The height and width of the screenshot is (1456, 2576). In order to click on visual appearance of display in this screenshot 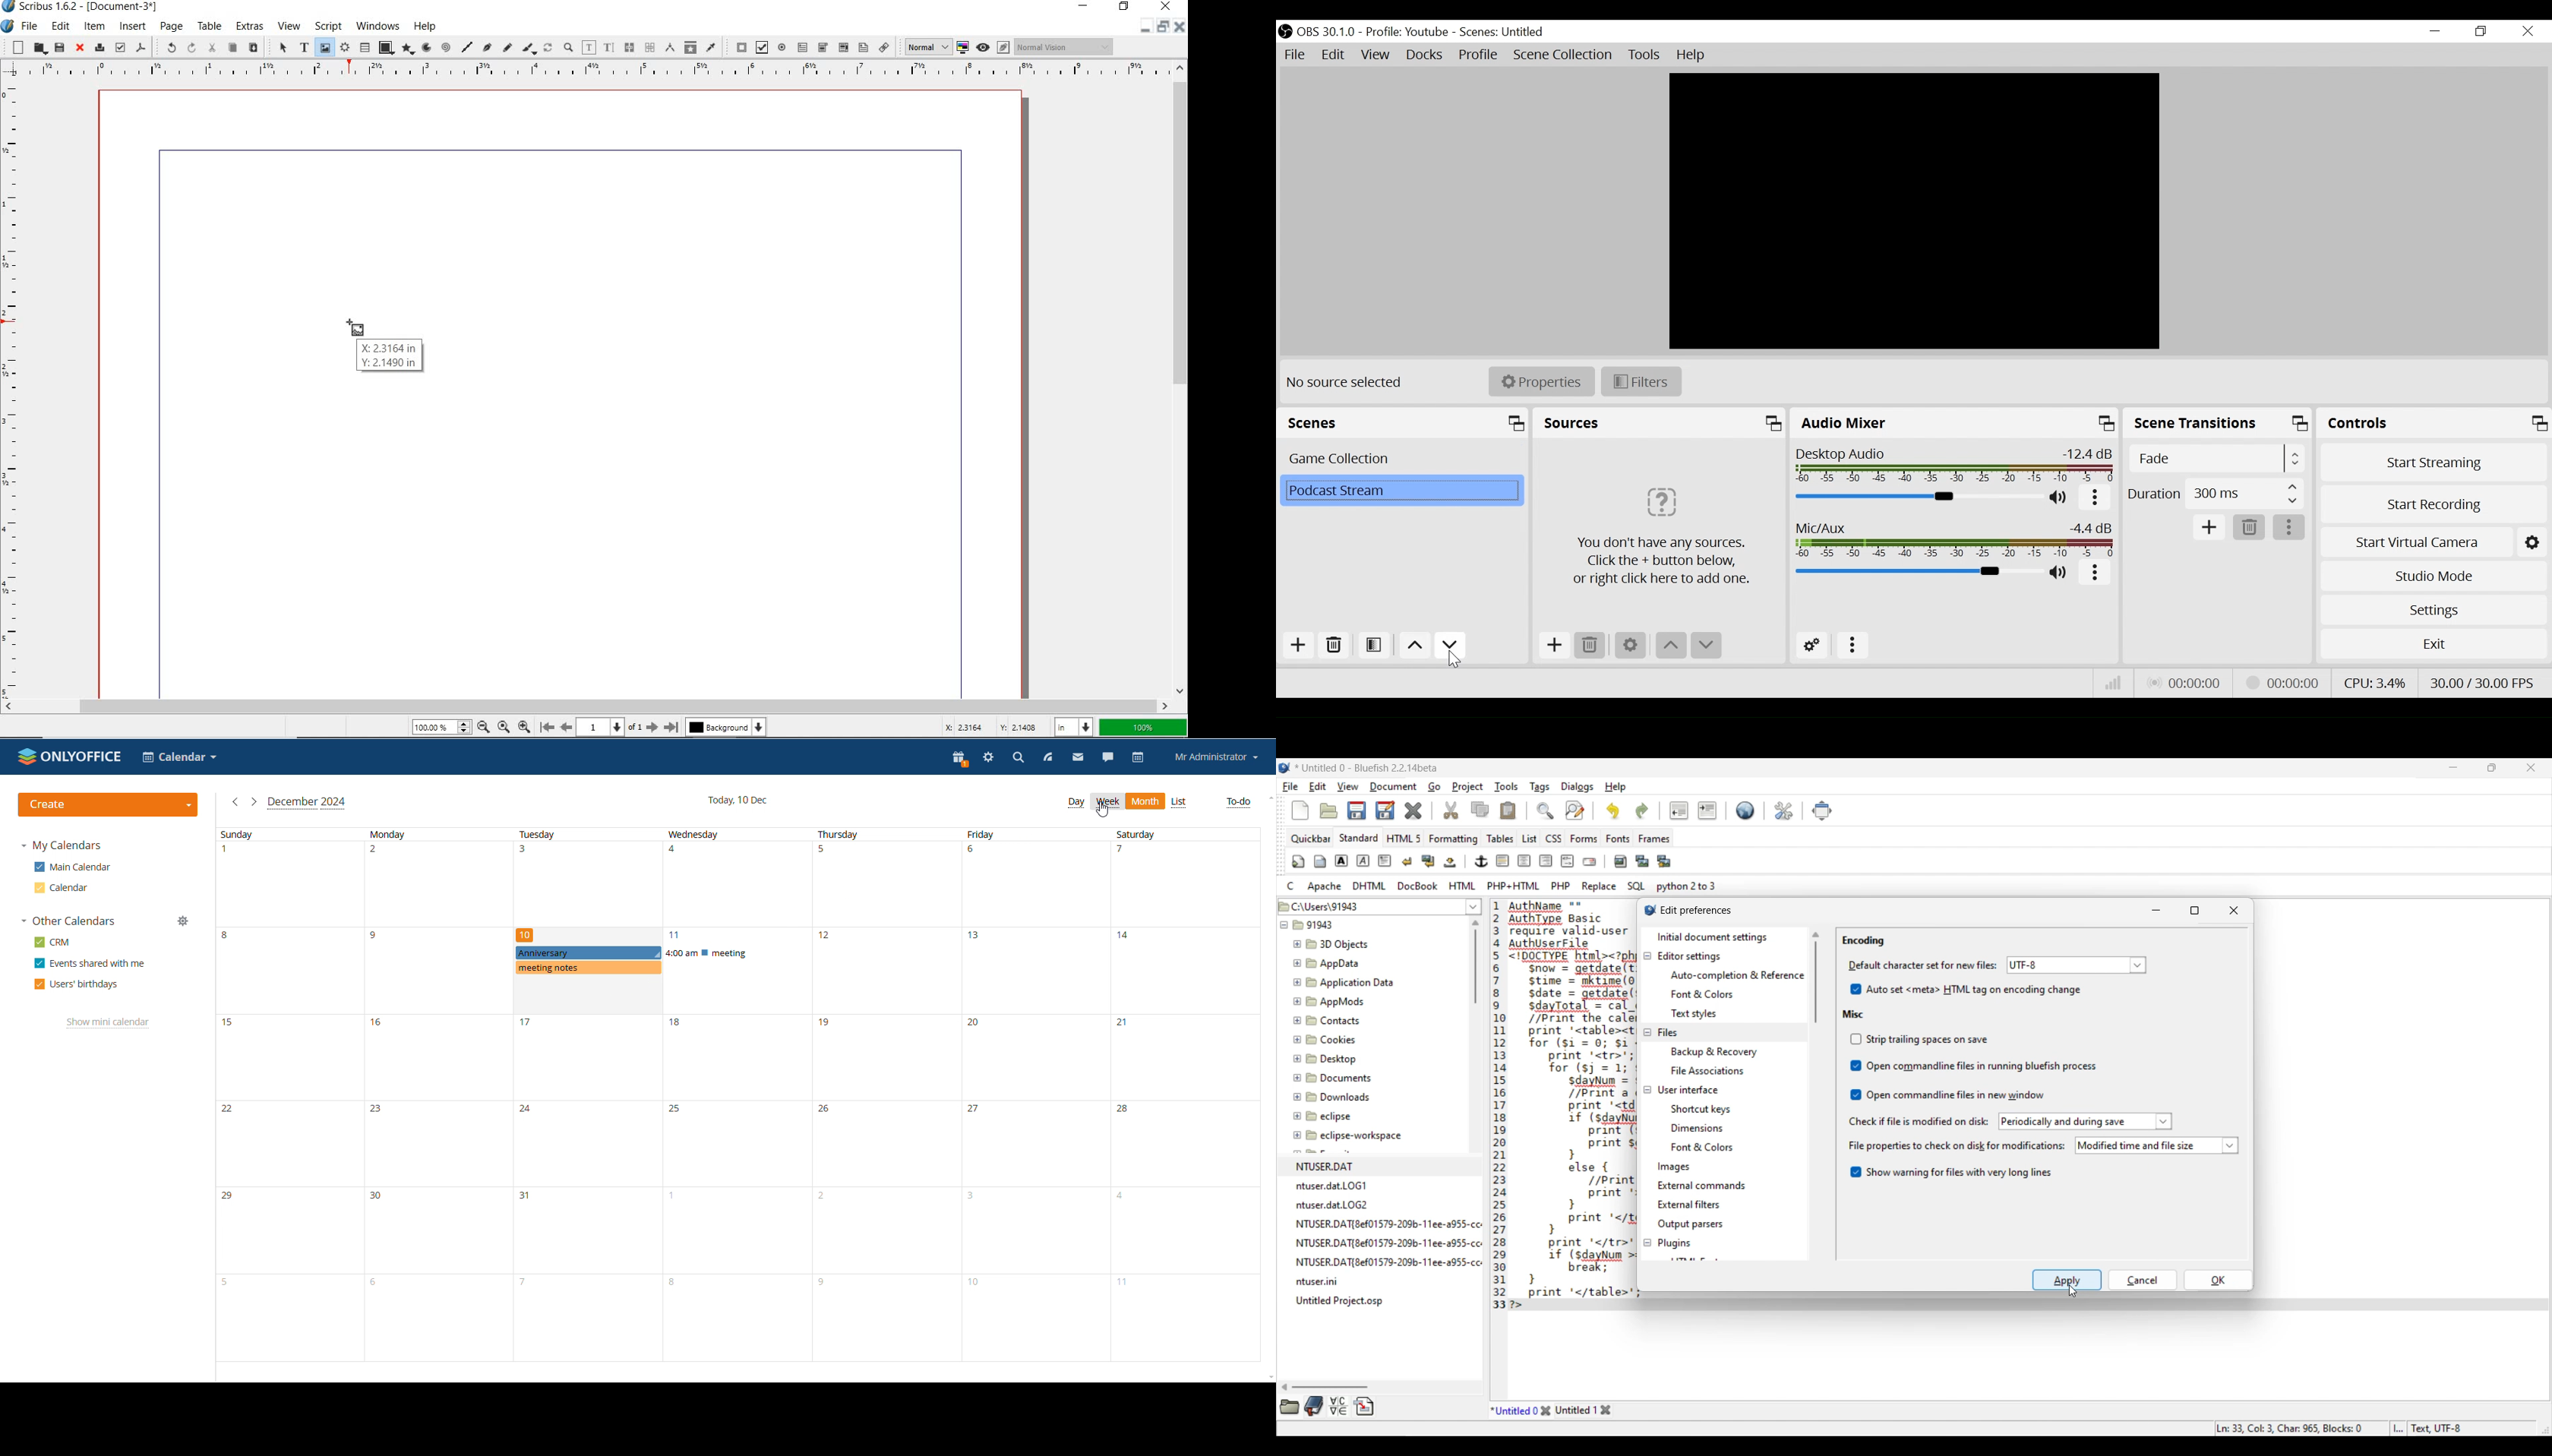, I will do `click(1065, 47)`.